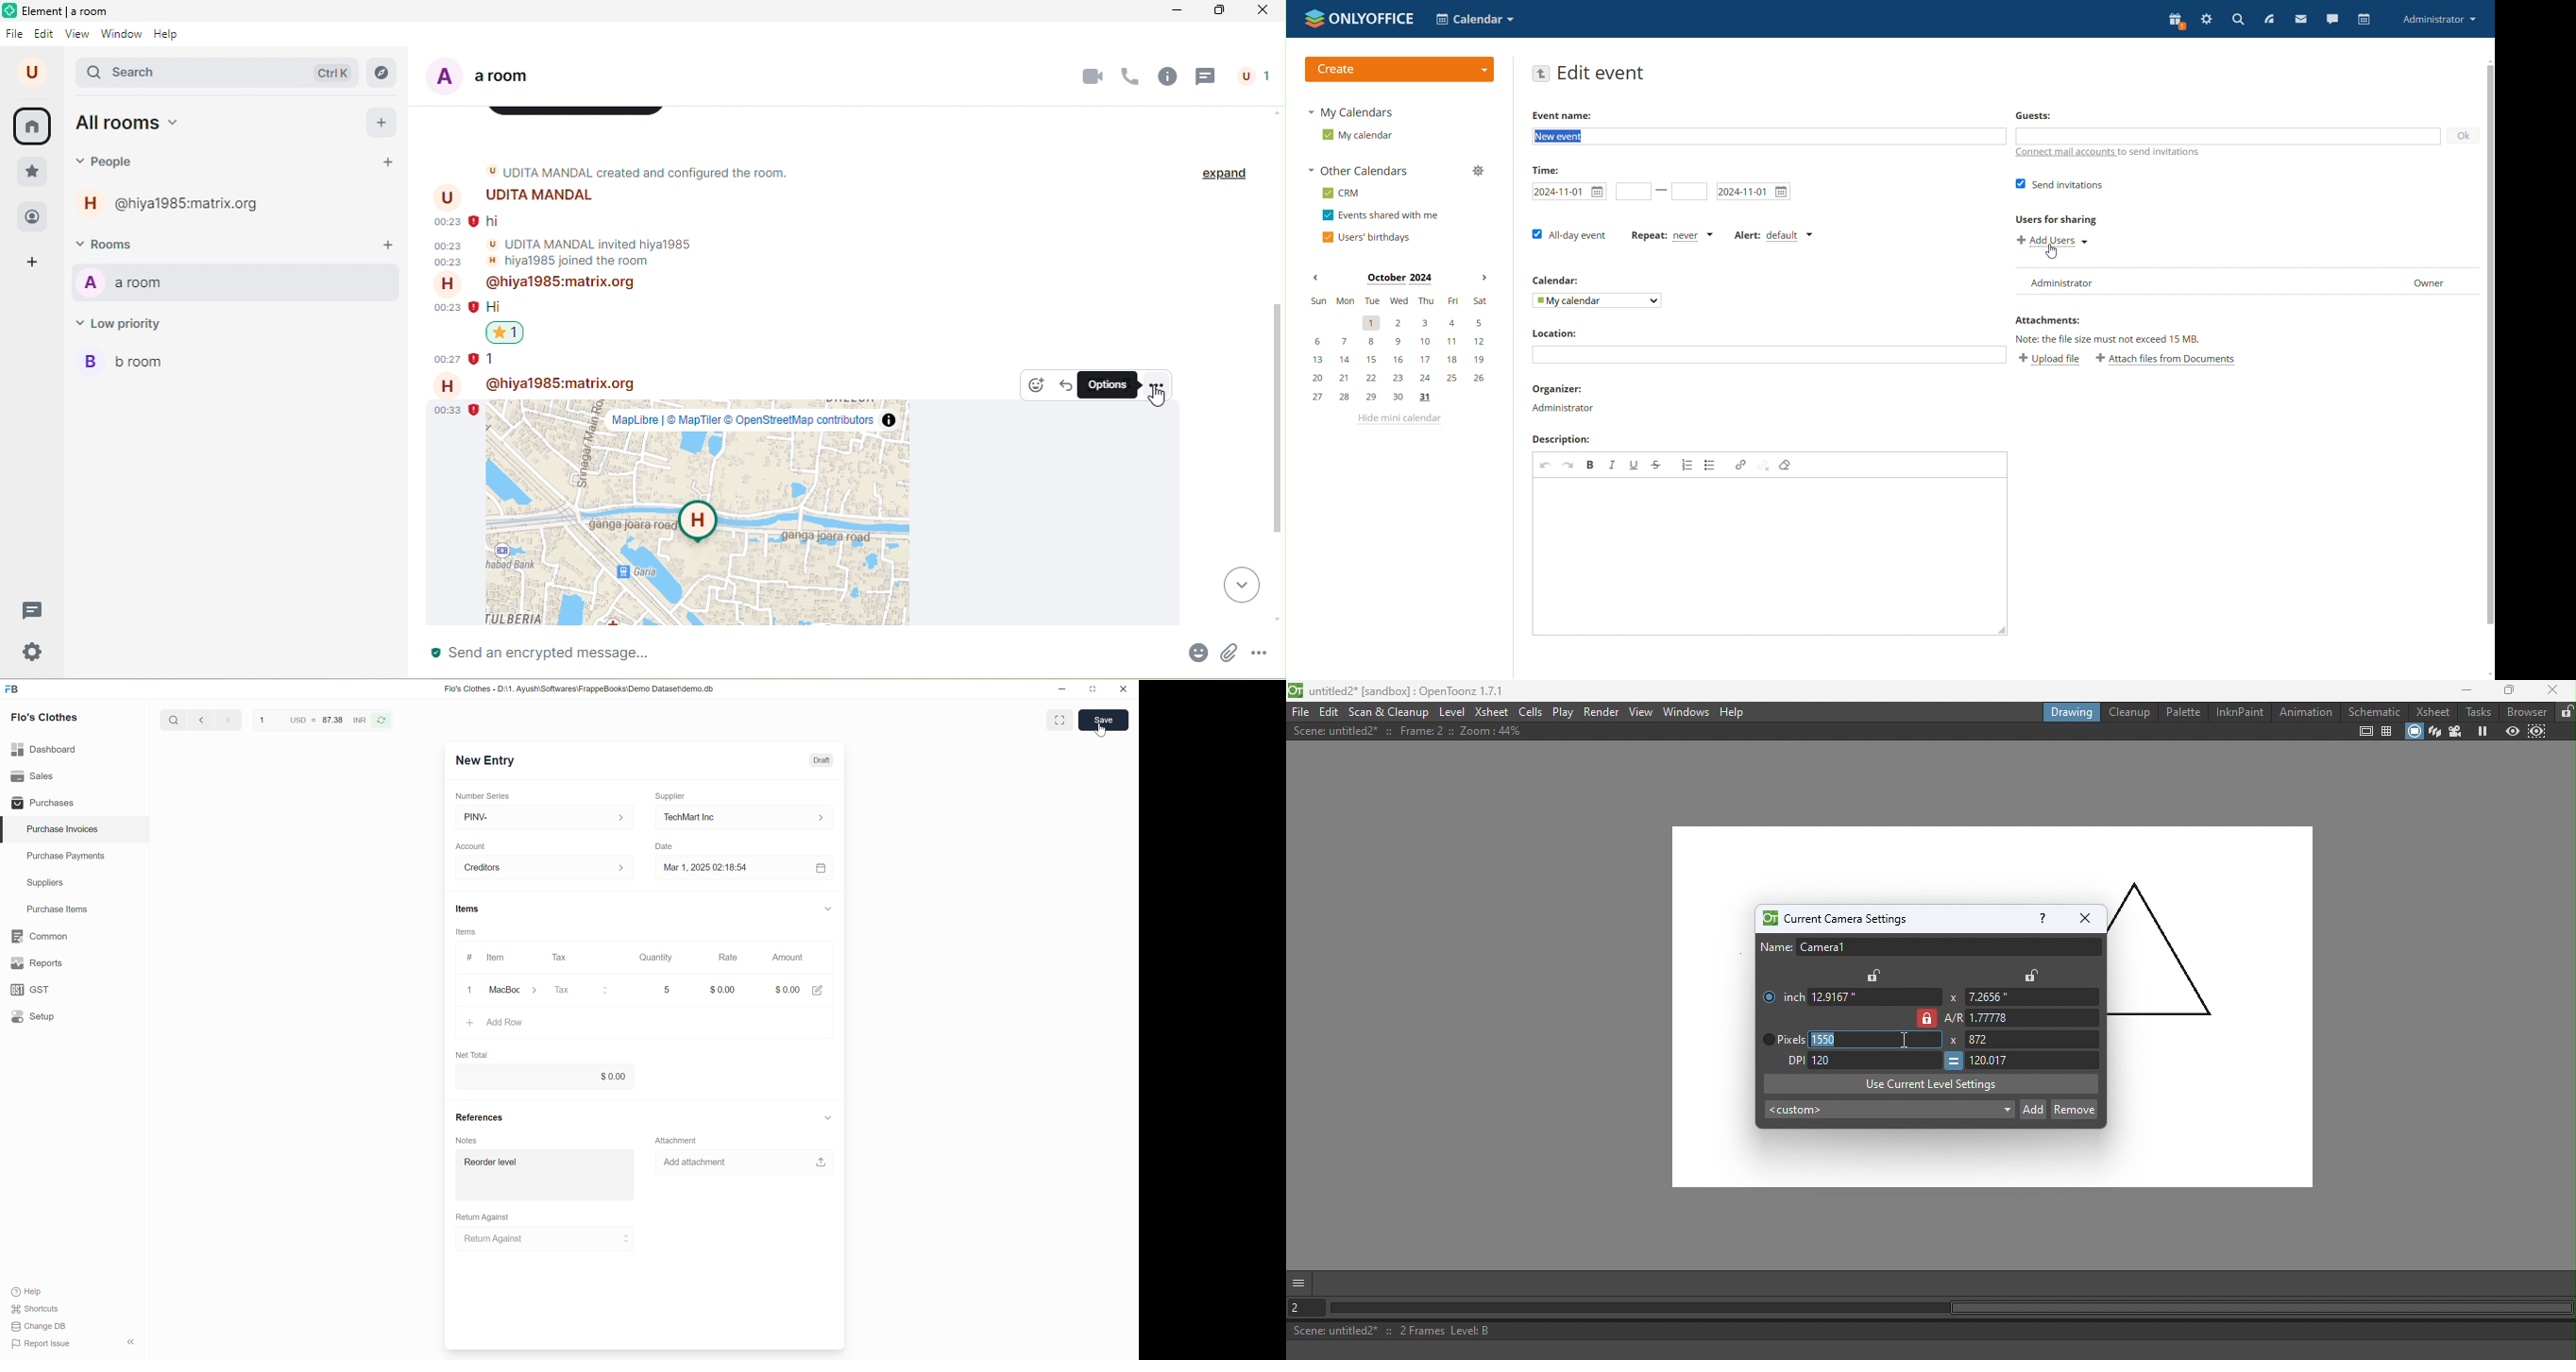  Describe the element at coordinates (1278, 424) in the screenshot. I see `verticals scroll bar` at that location.